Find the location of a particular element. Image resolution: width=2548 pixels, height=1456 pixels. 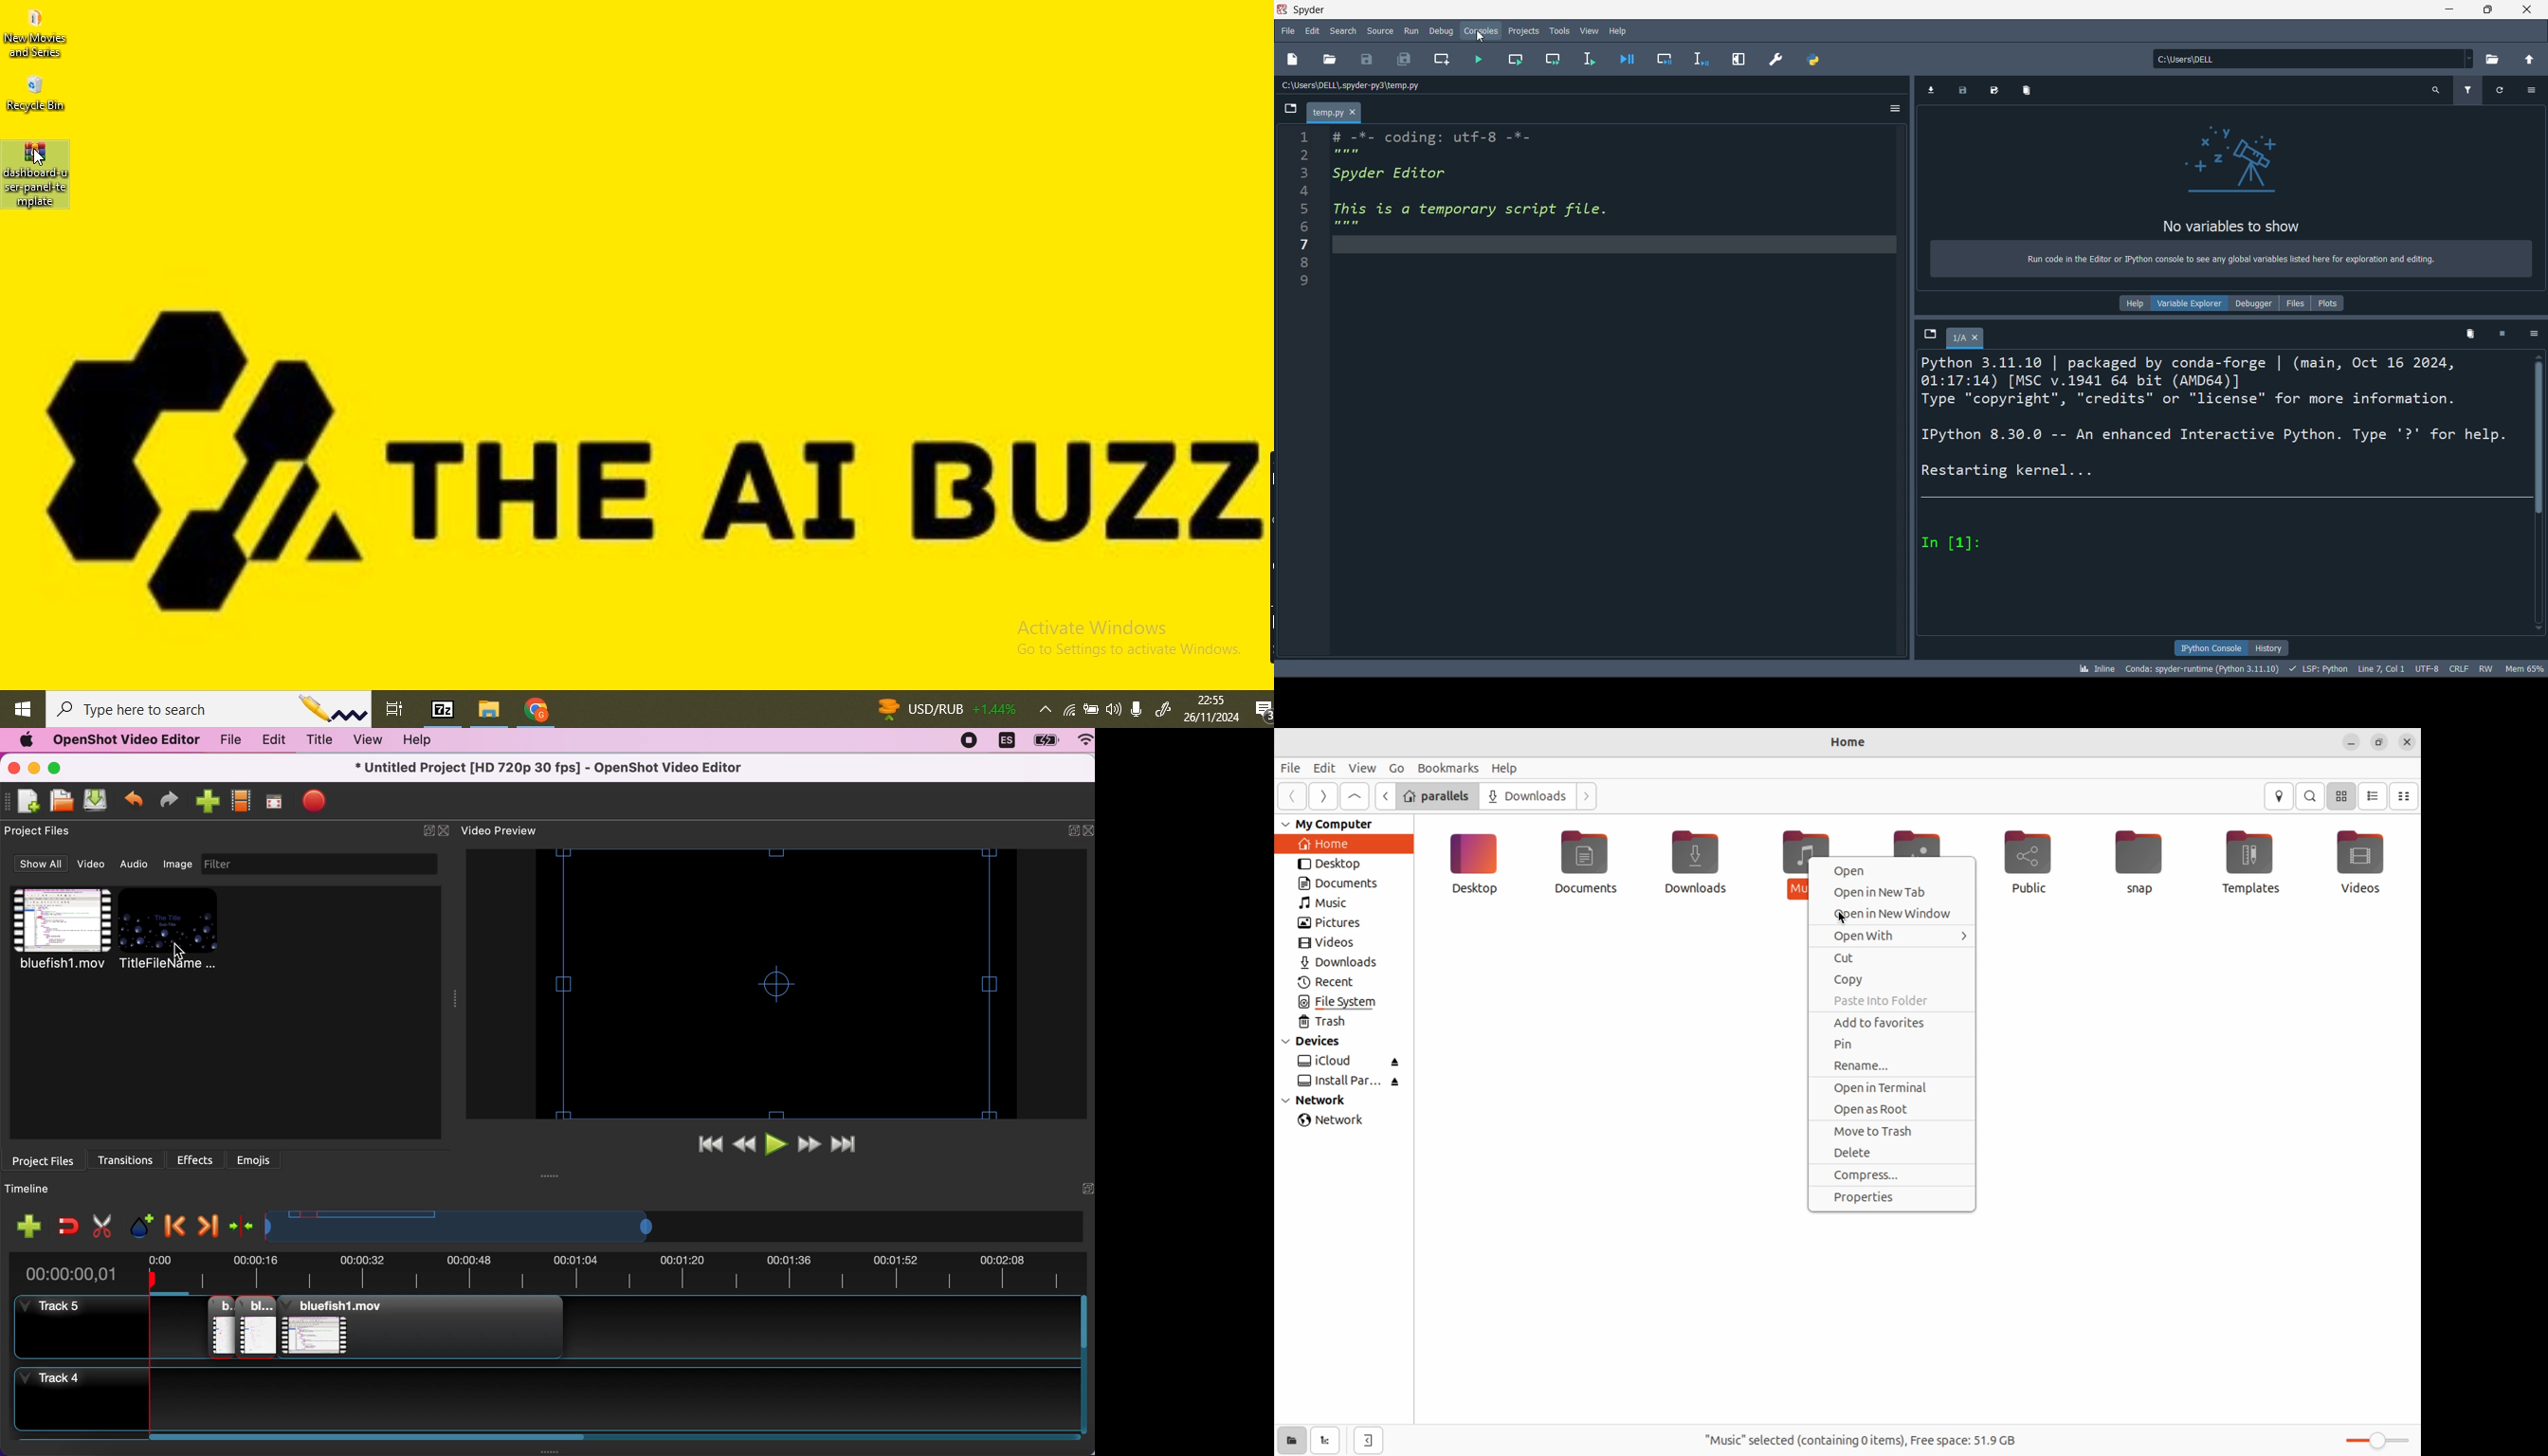

crlf is located at coordinates (2459, 668).